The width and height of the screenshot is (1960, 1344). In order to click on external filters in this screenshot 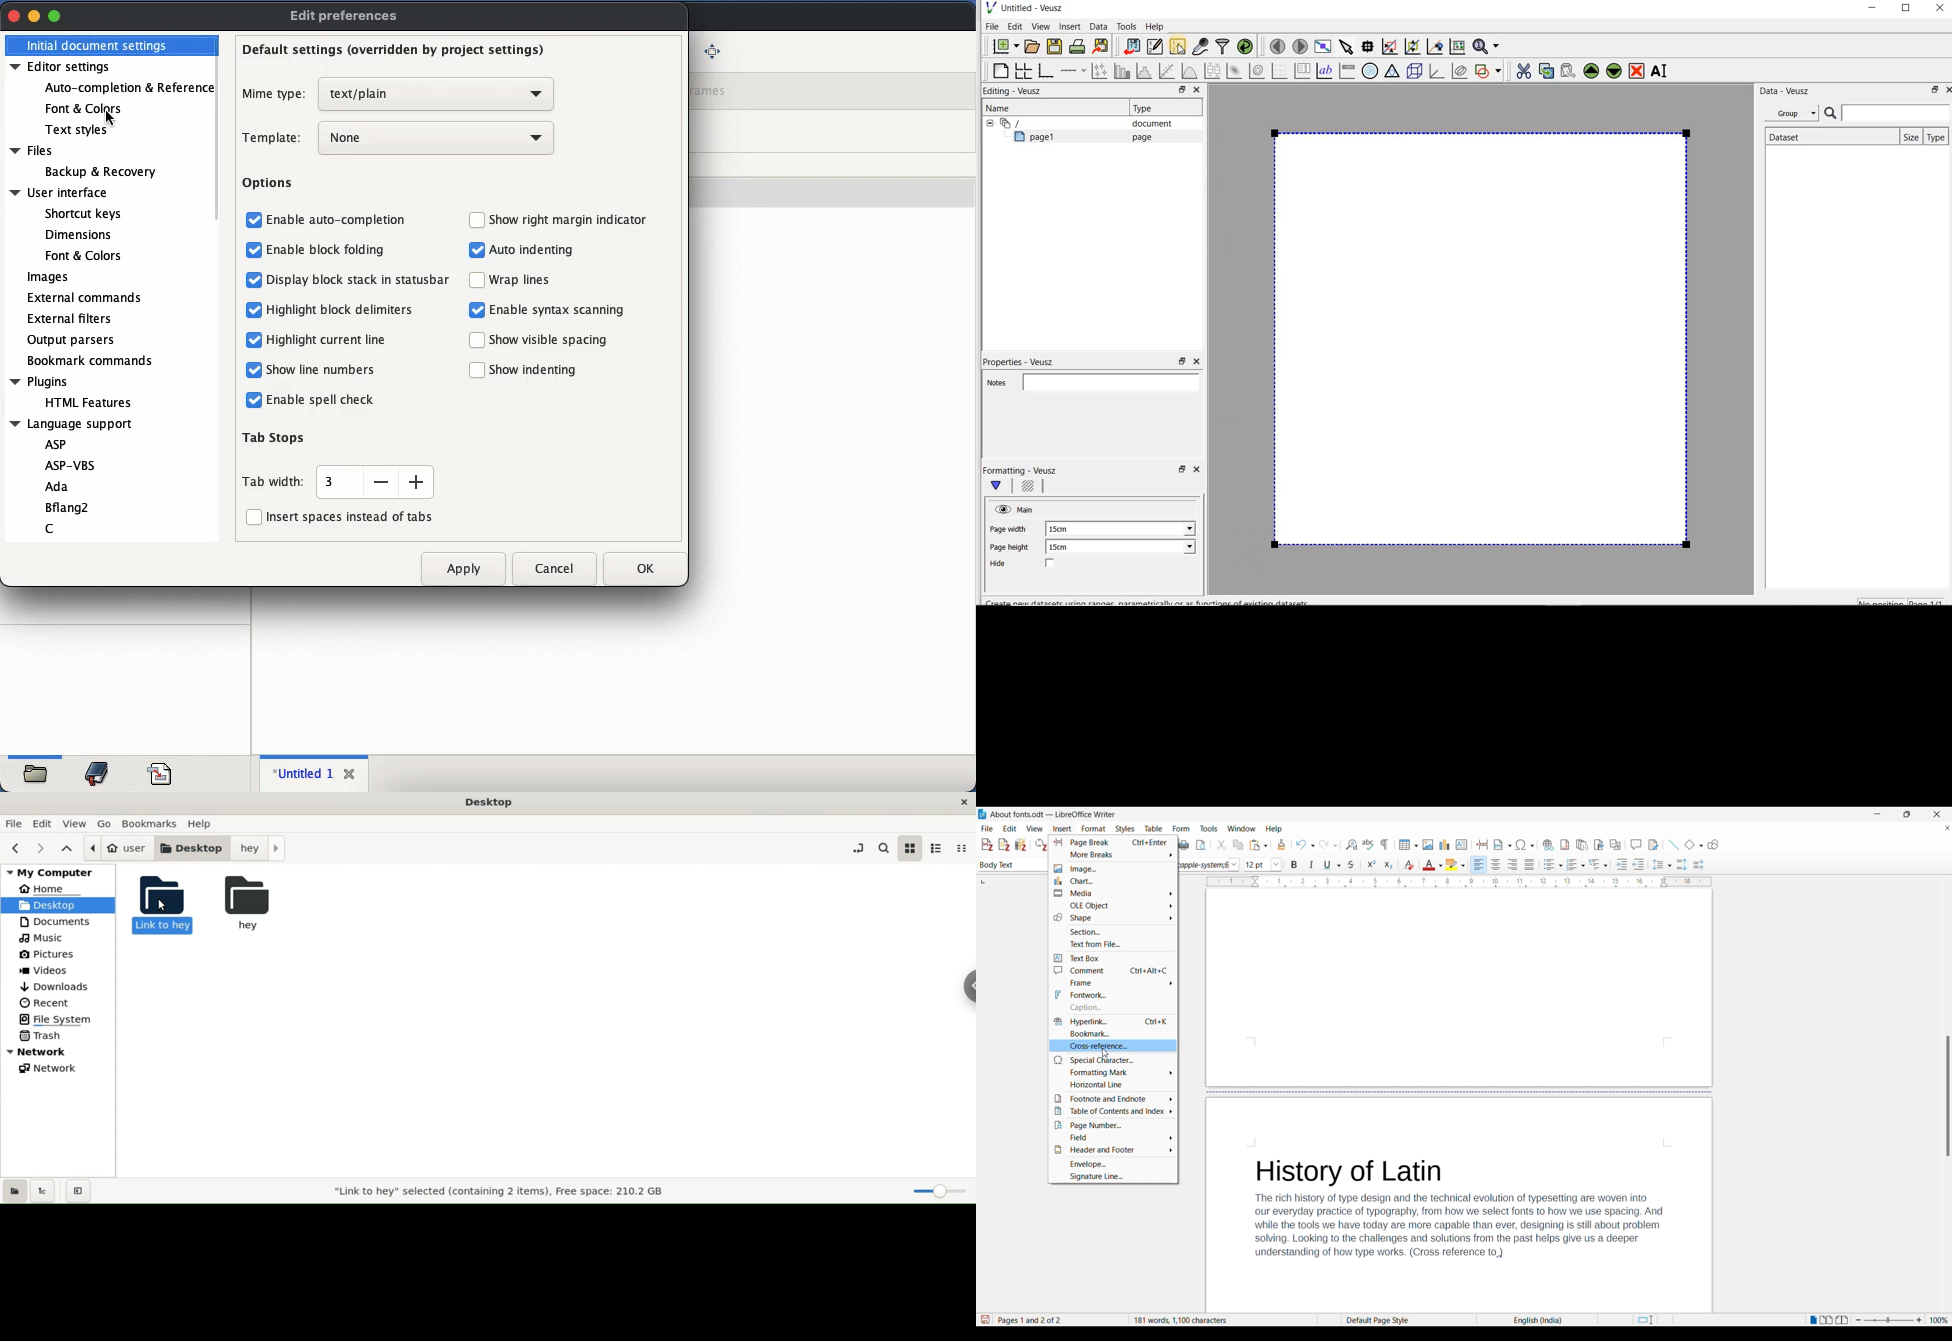, I will do `click(72, 320)`.